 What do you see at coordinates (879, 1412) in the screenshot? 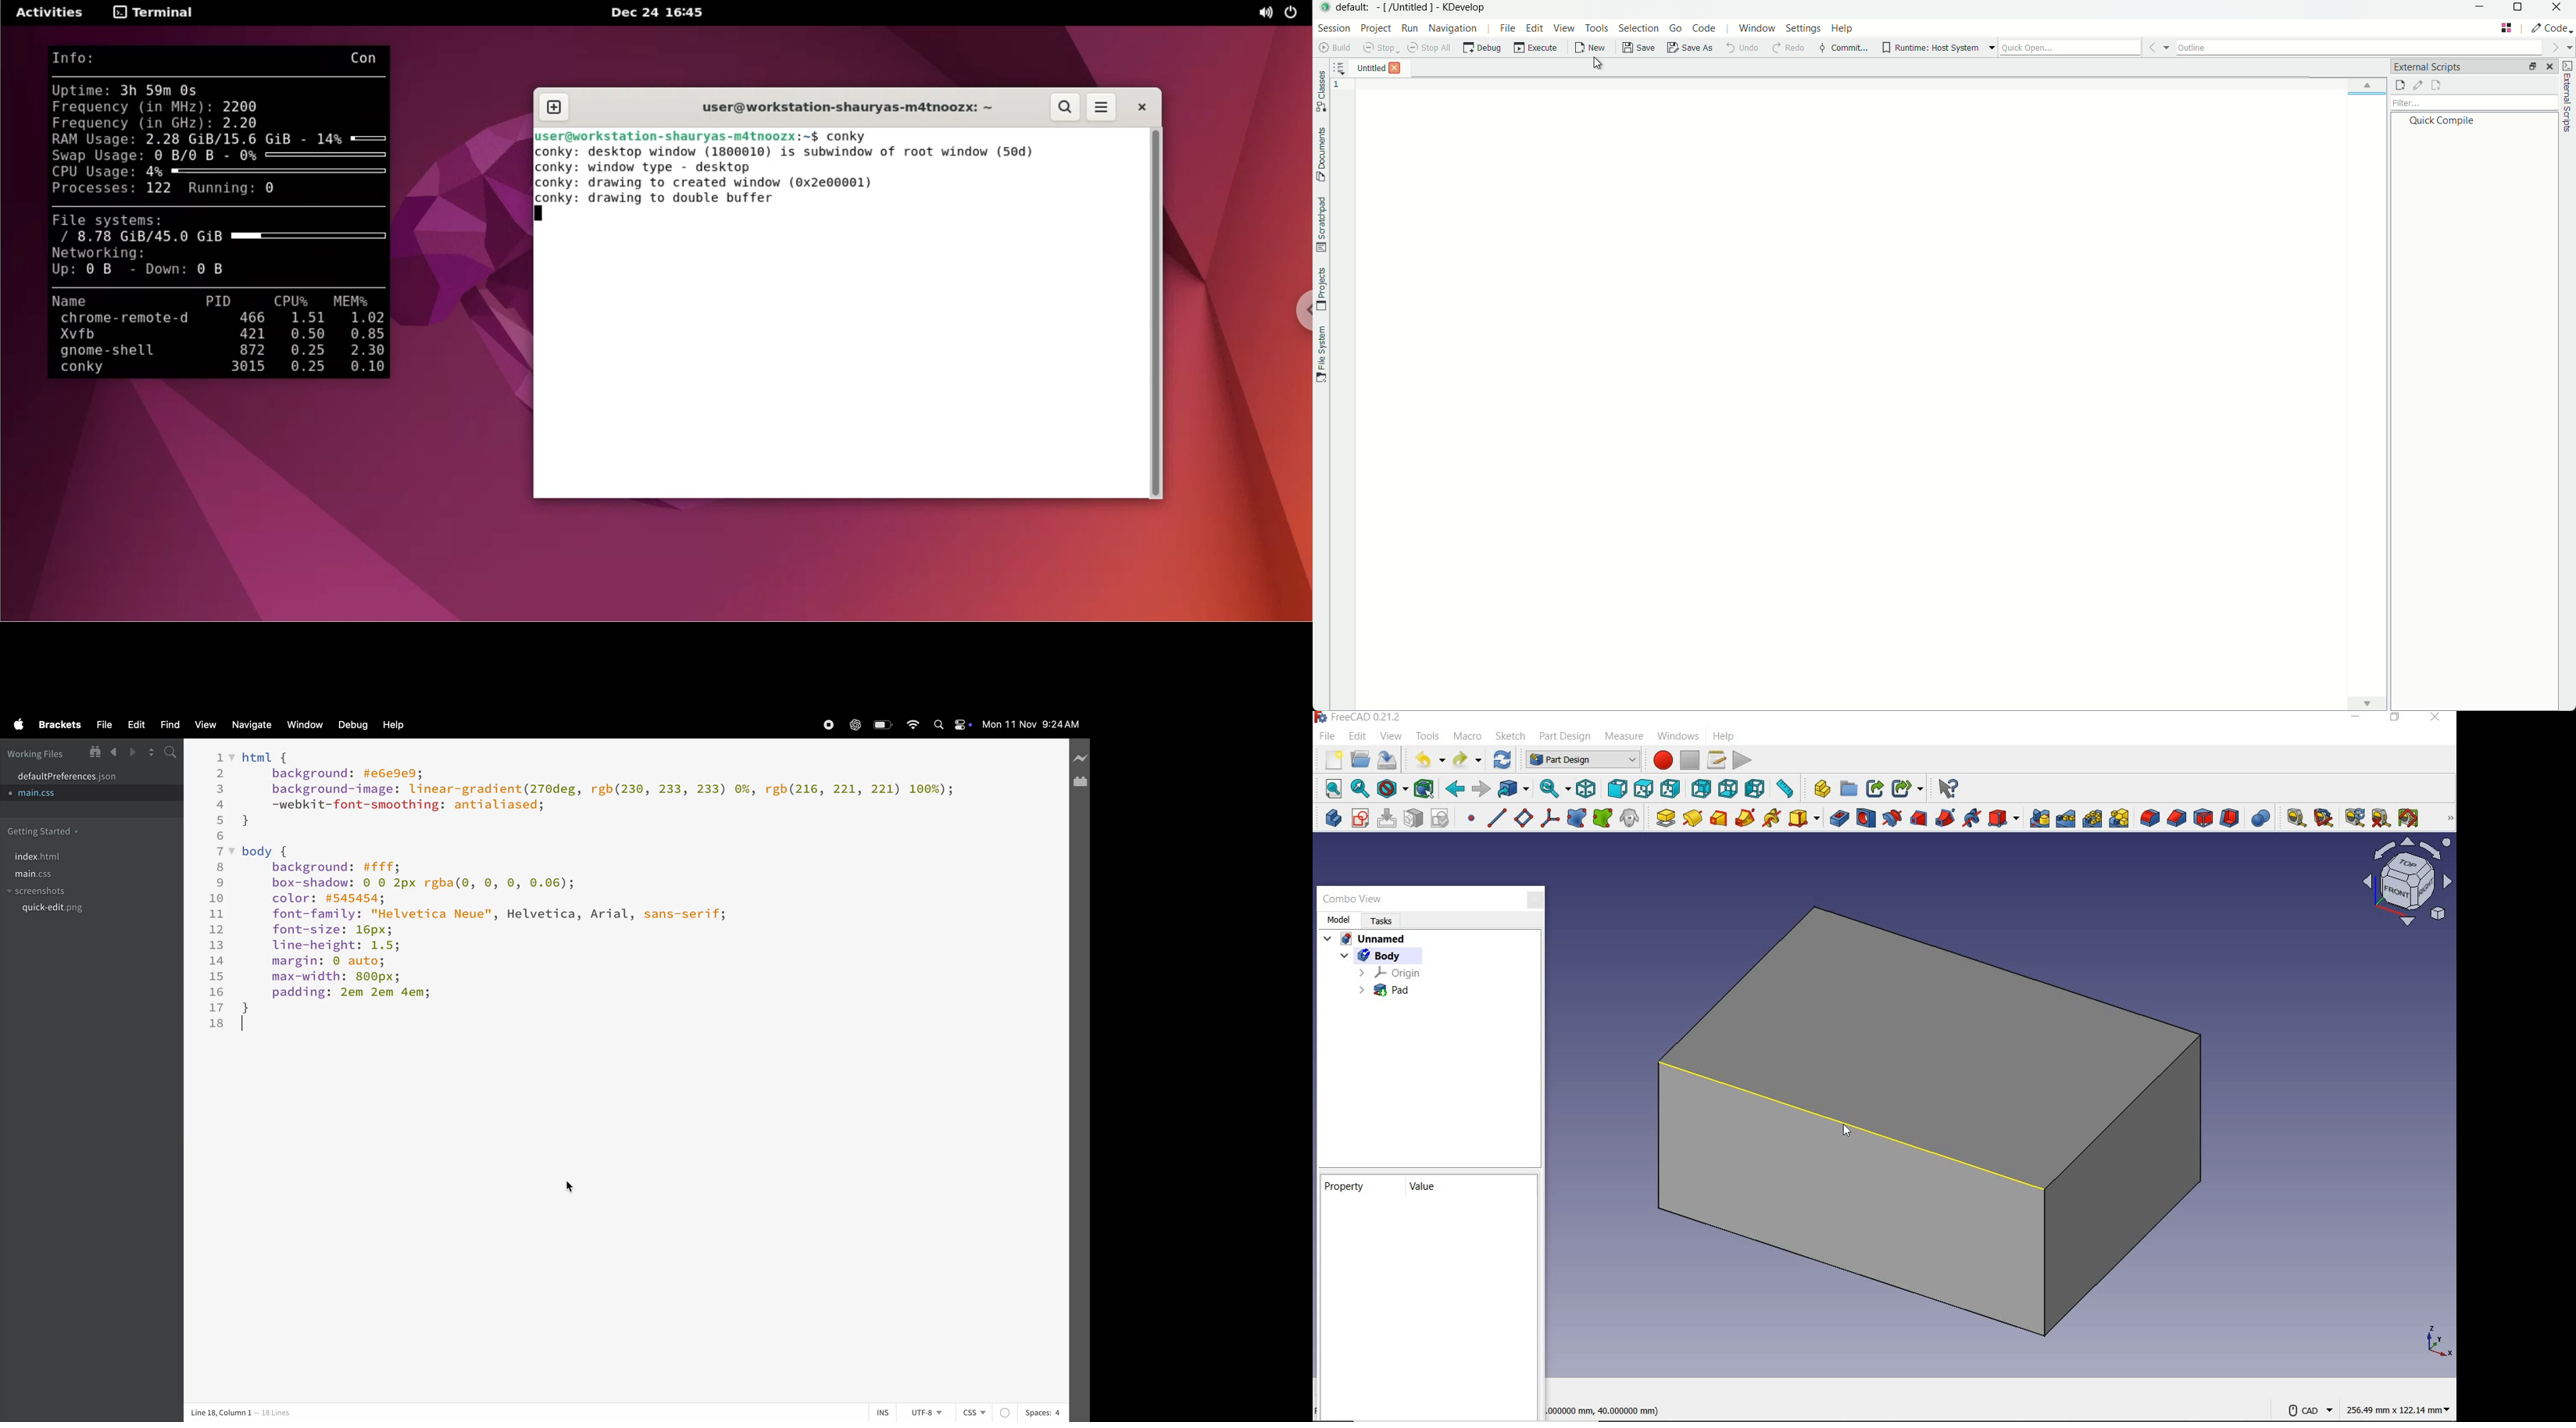
I see `ins` at bounding box center [879, 1412].